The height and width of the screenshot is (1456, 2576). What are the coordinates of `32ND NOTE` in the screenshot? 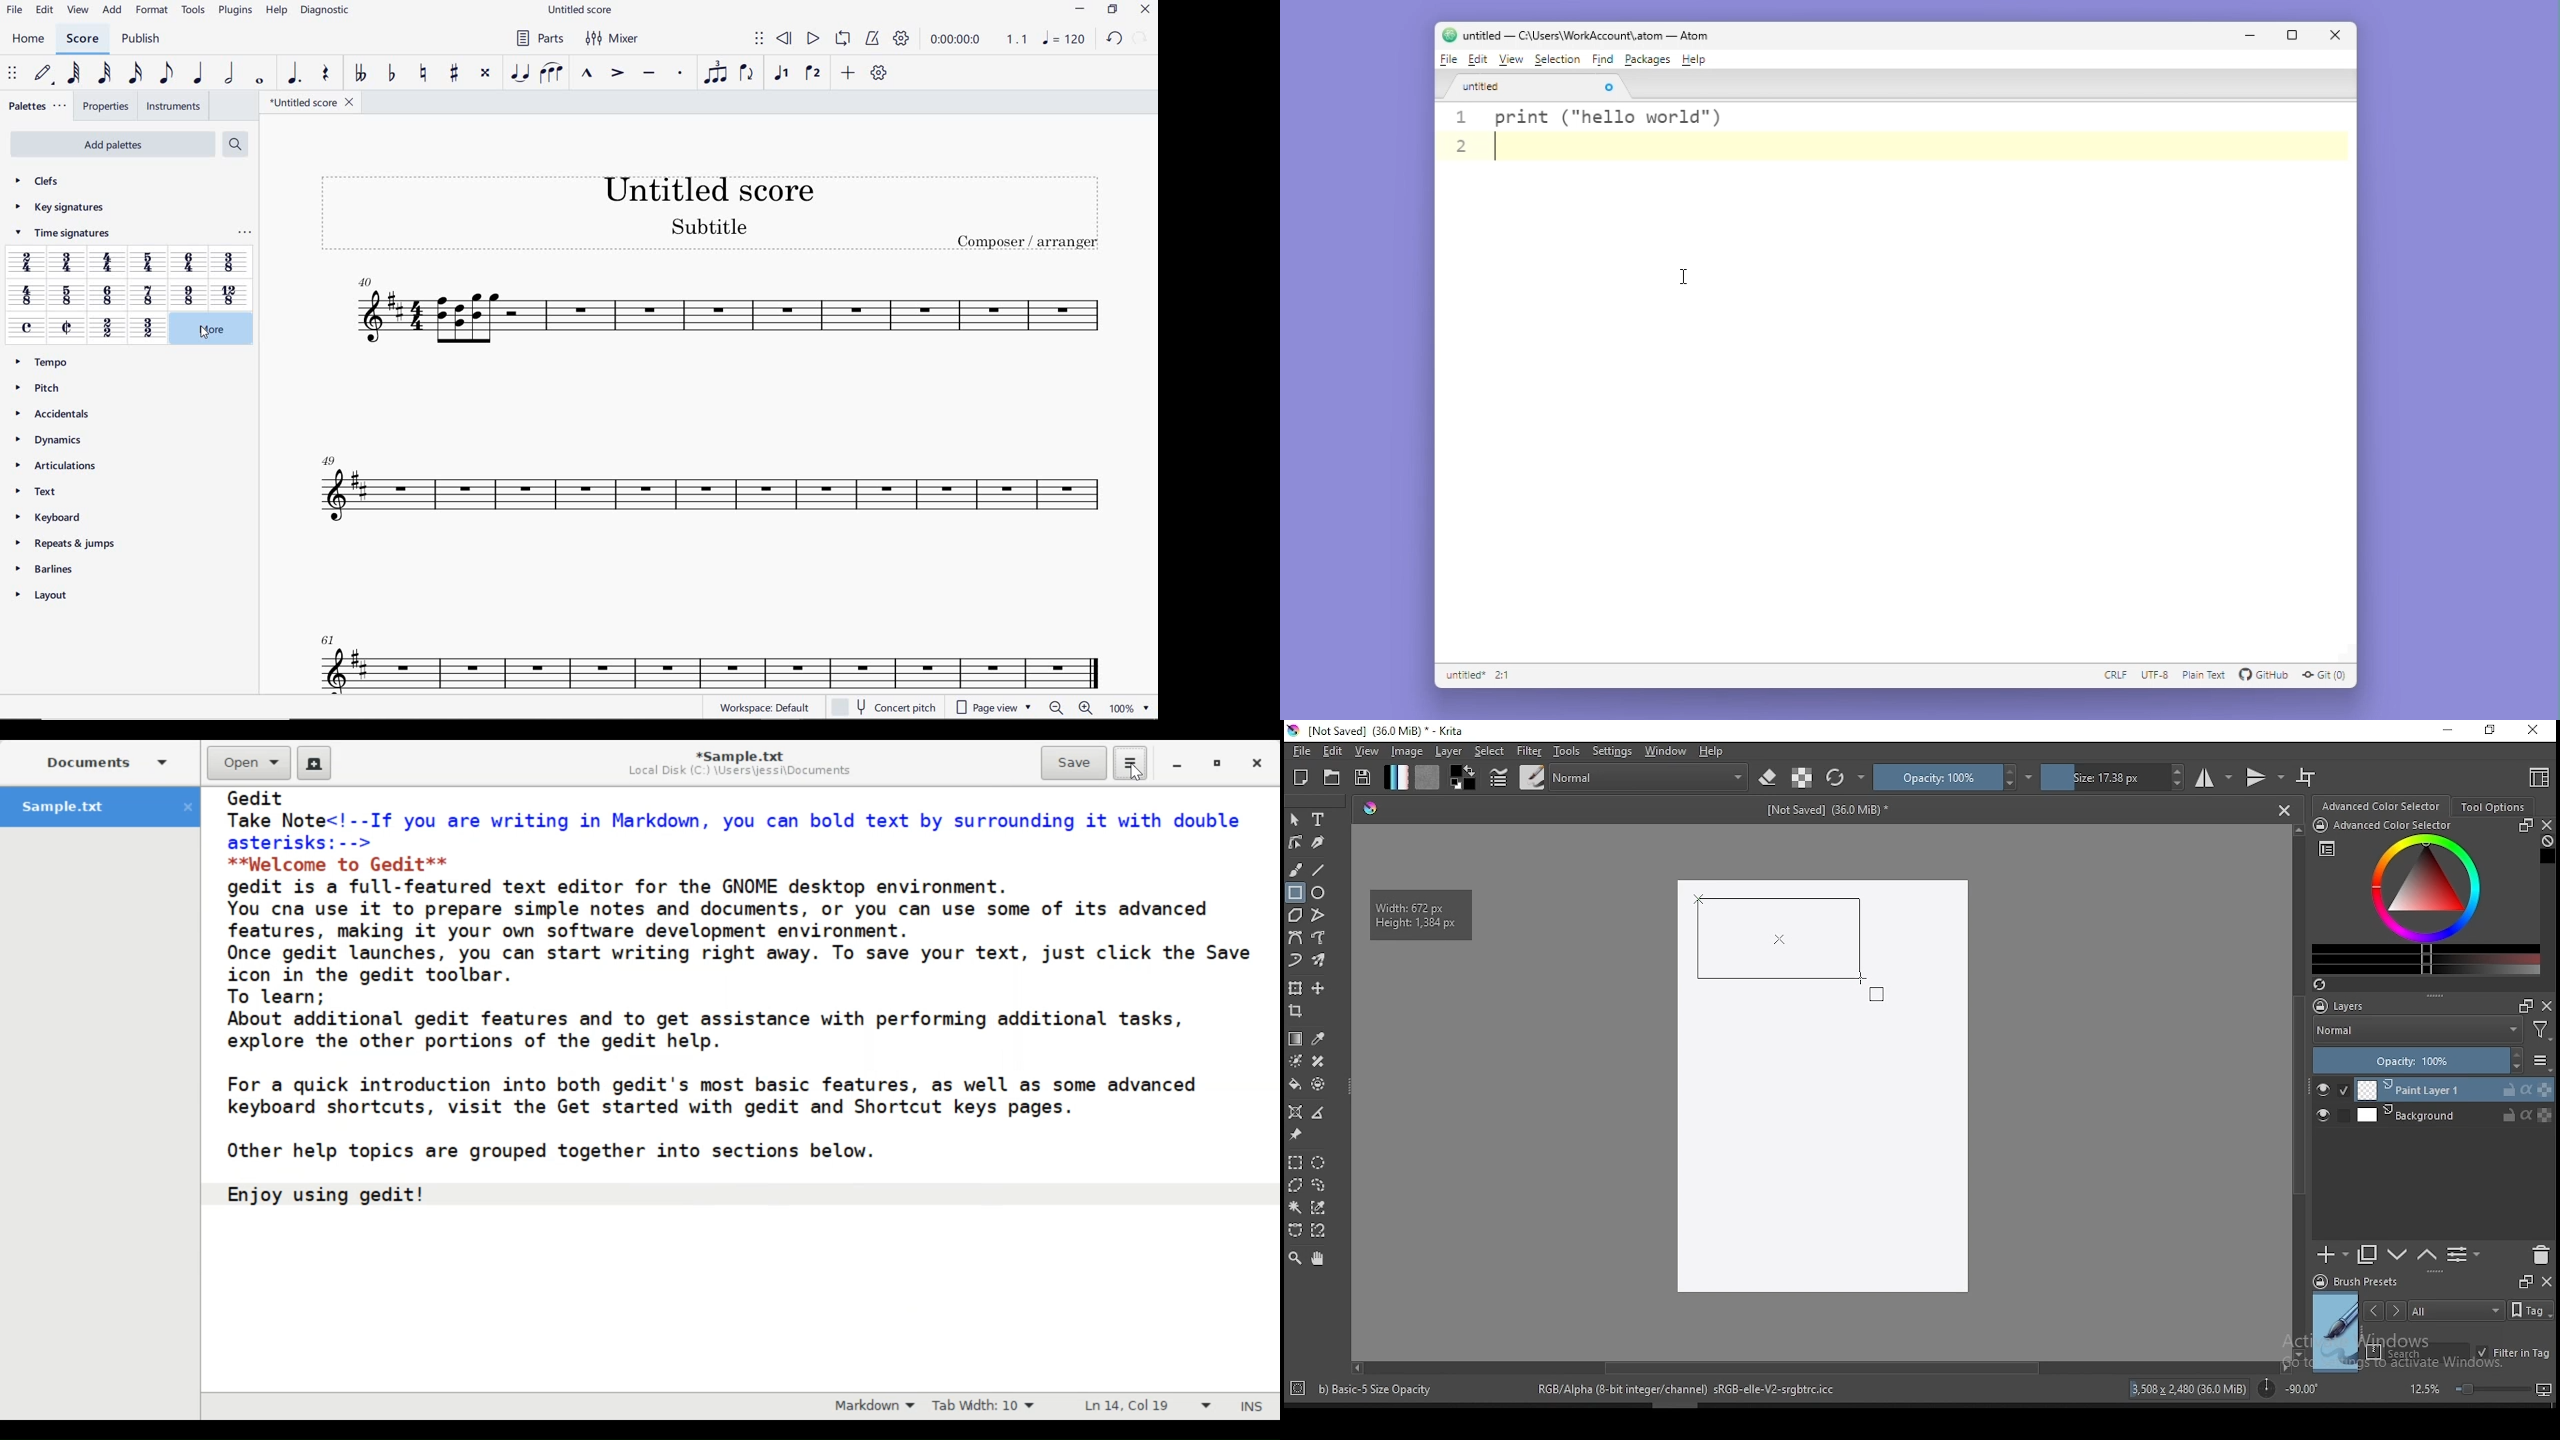 It's located at (105, 74).